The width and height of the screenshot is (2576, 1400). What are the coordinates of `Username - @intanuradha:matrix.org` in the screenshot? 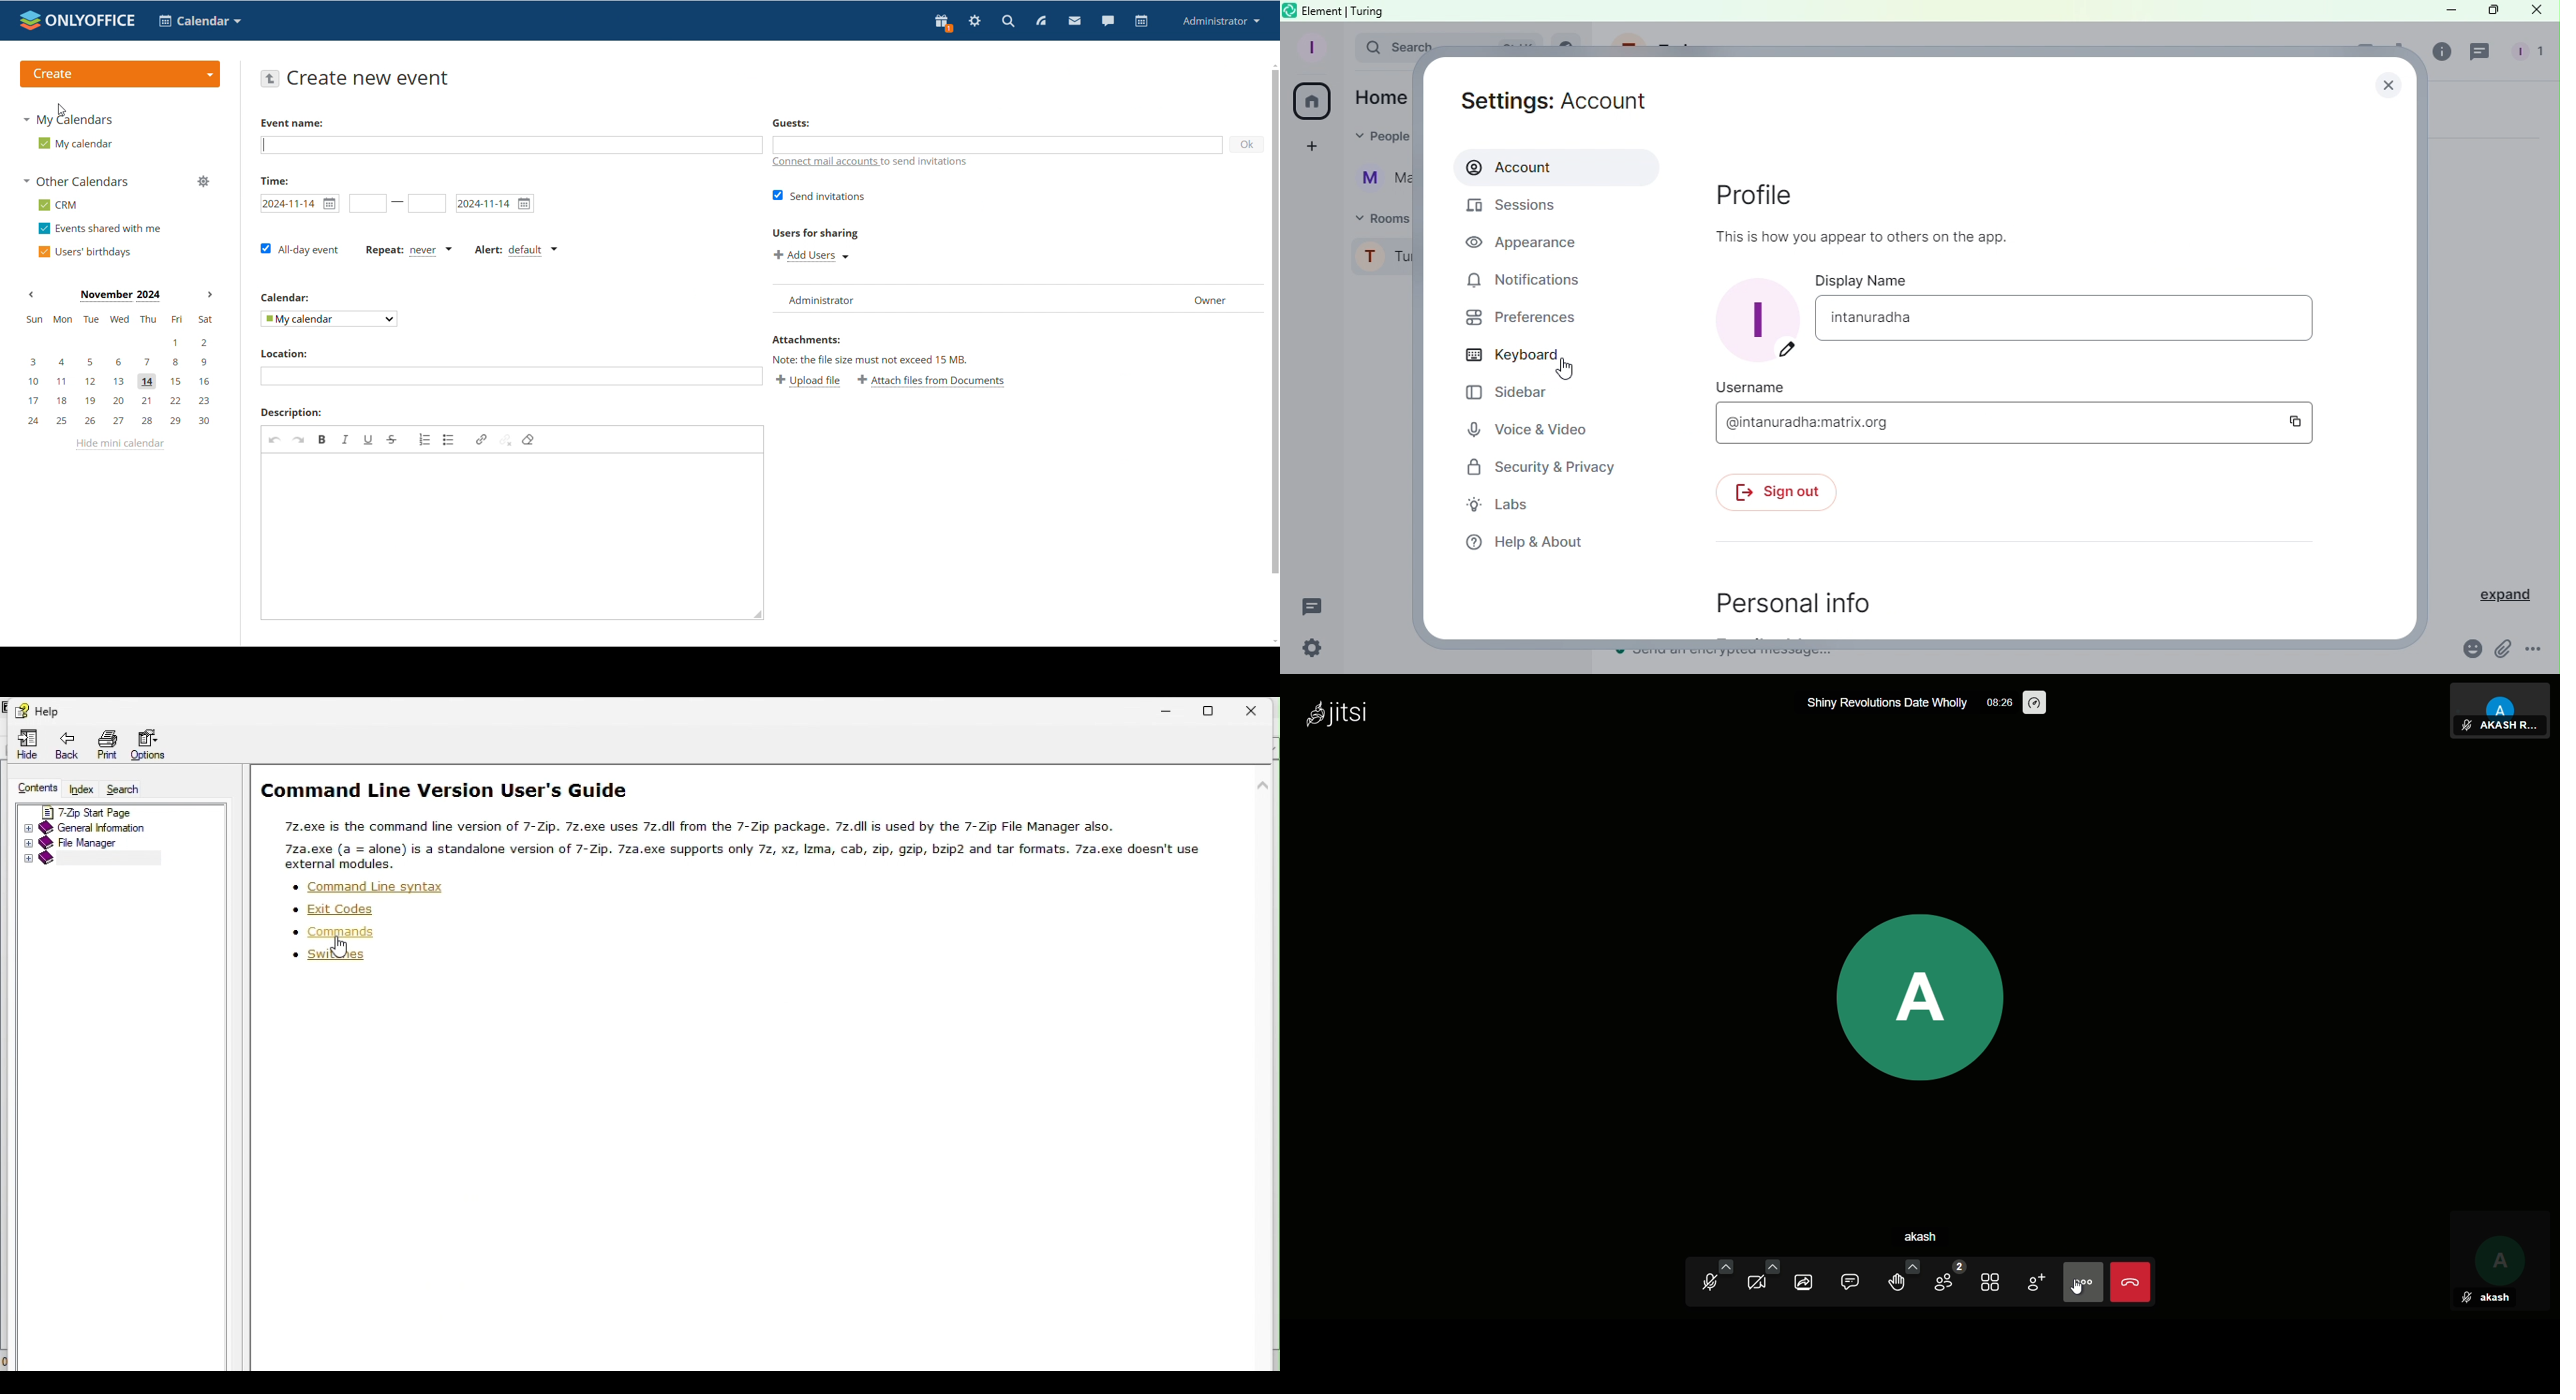 It's located at (1996, 423).